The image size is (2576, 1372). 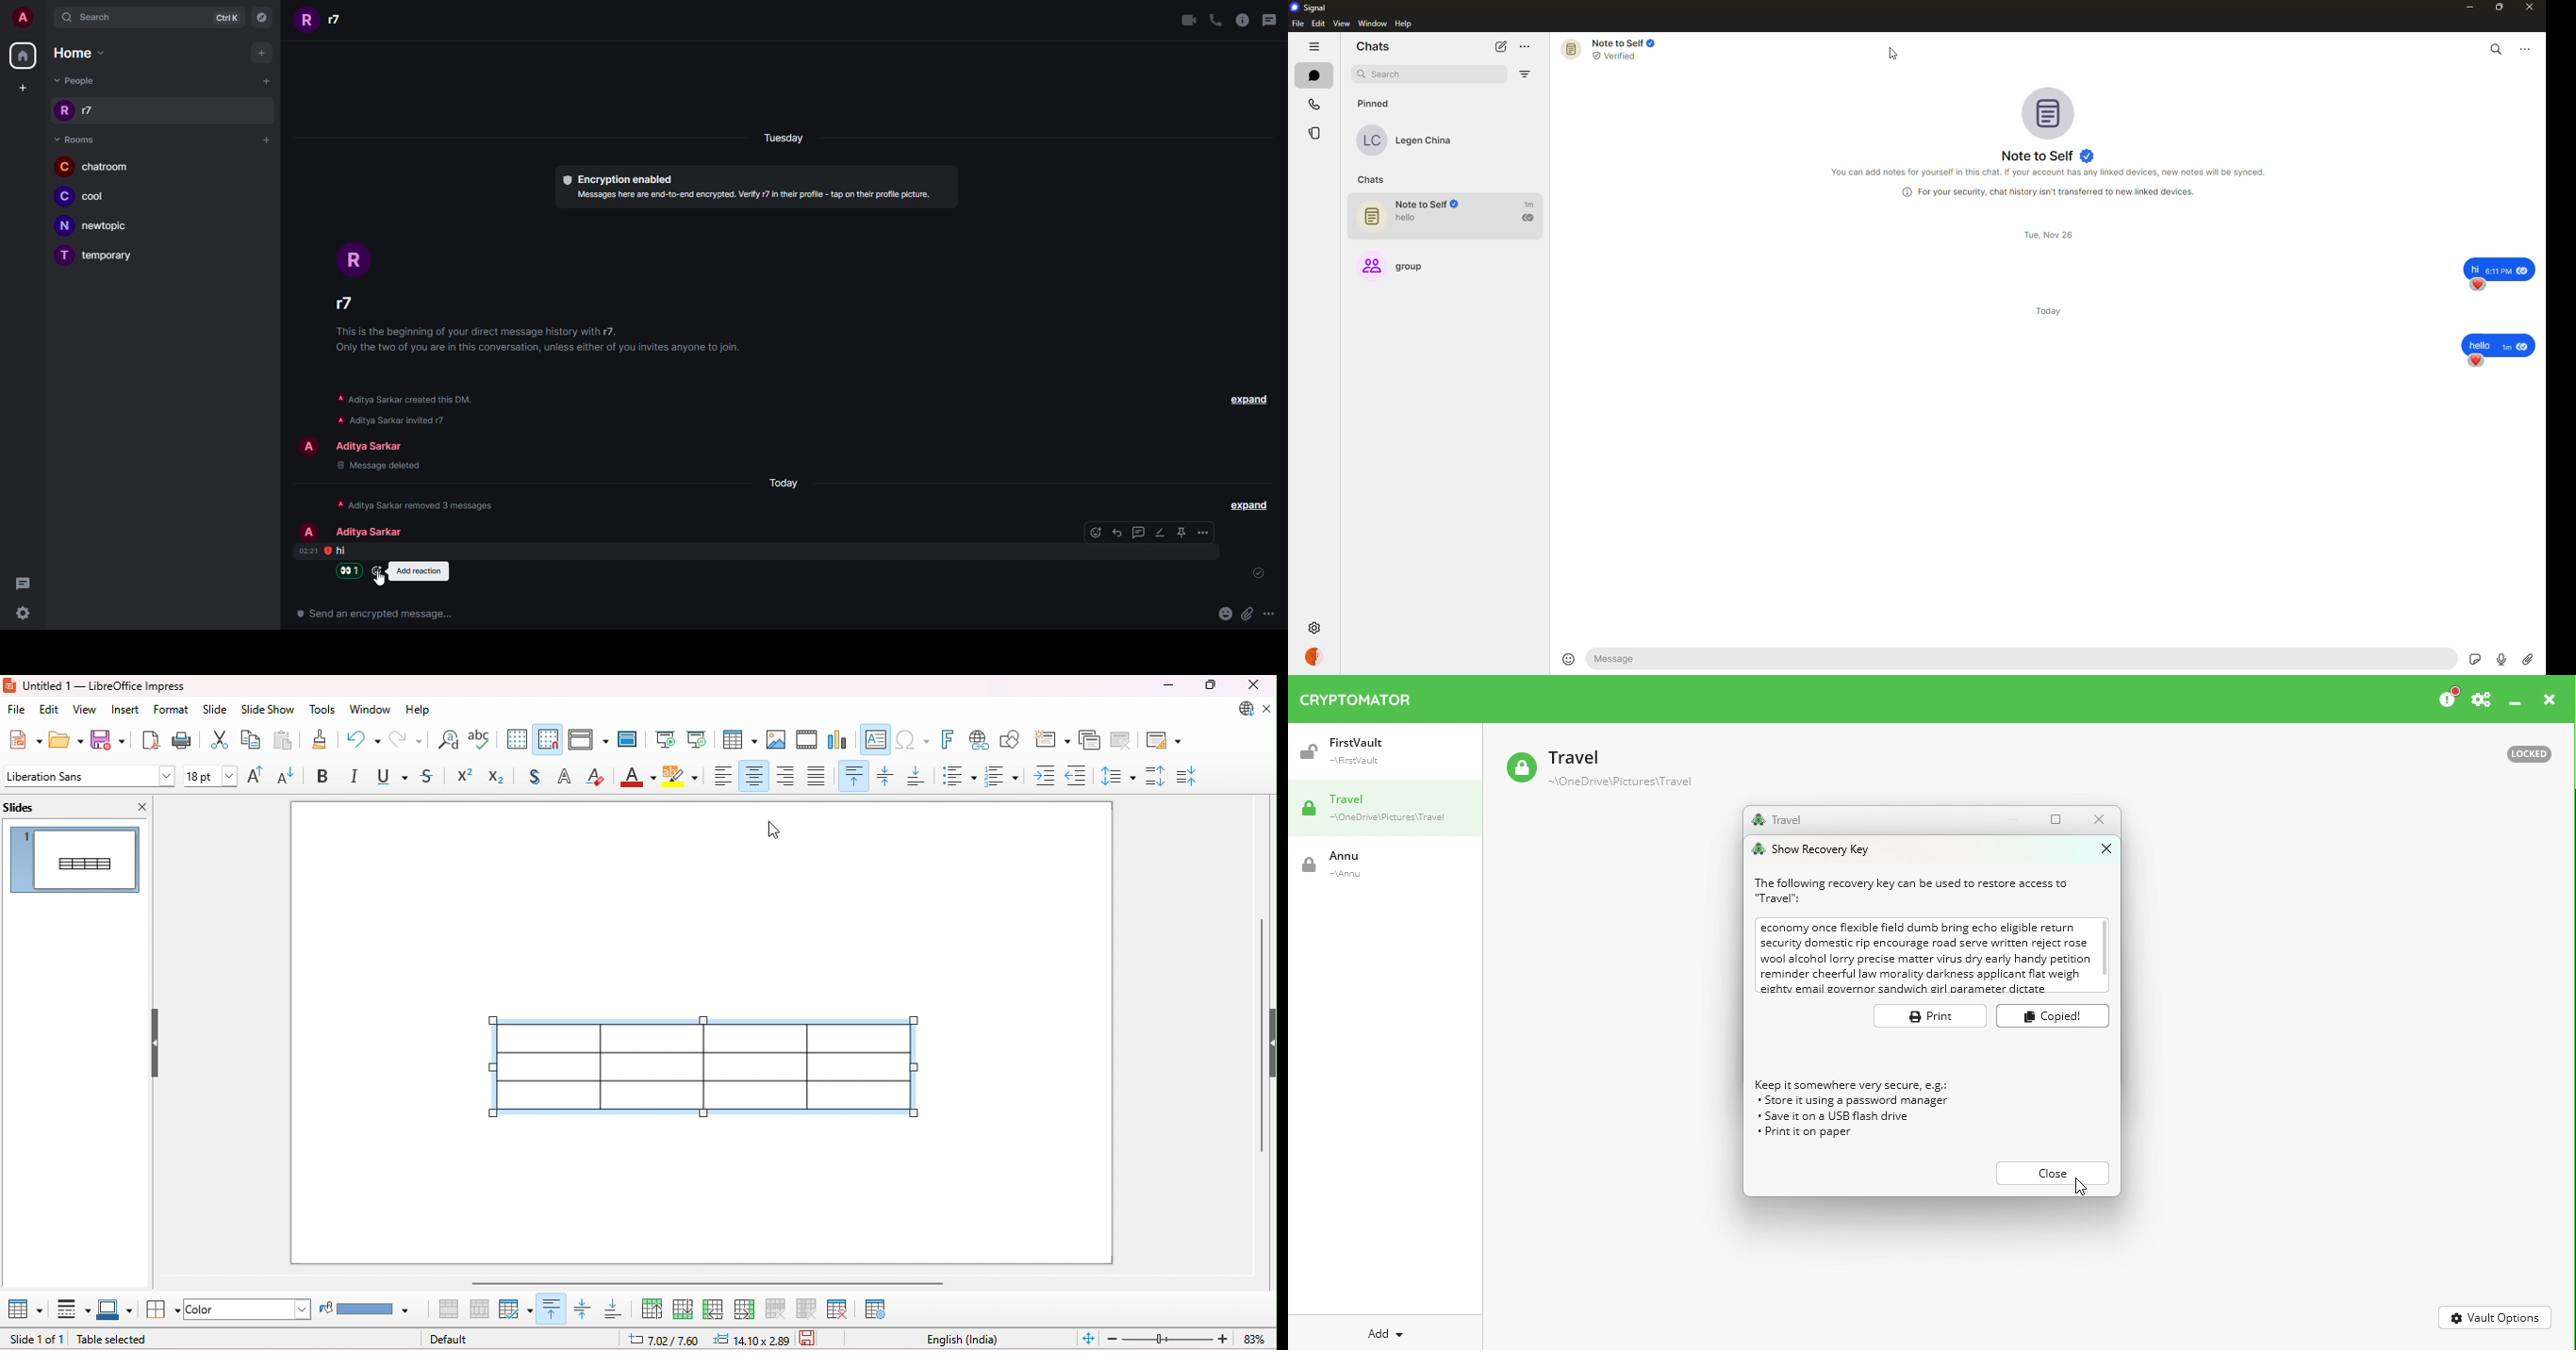 What do you see at coordinates (2052, 235) in the screenshot?
I see `day` at bounding box center [2052, 235].